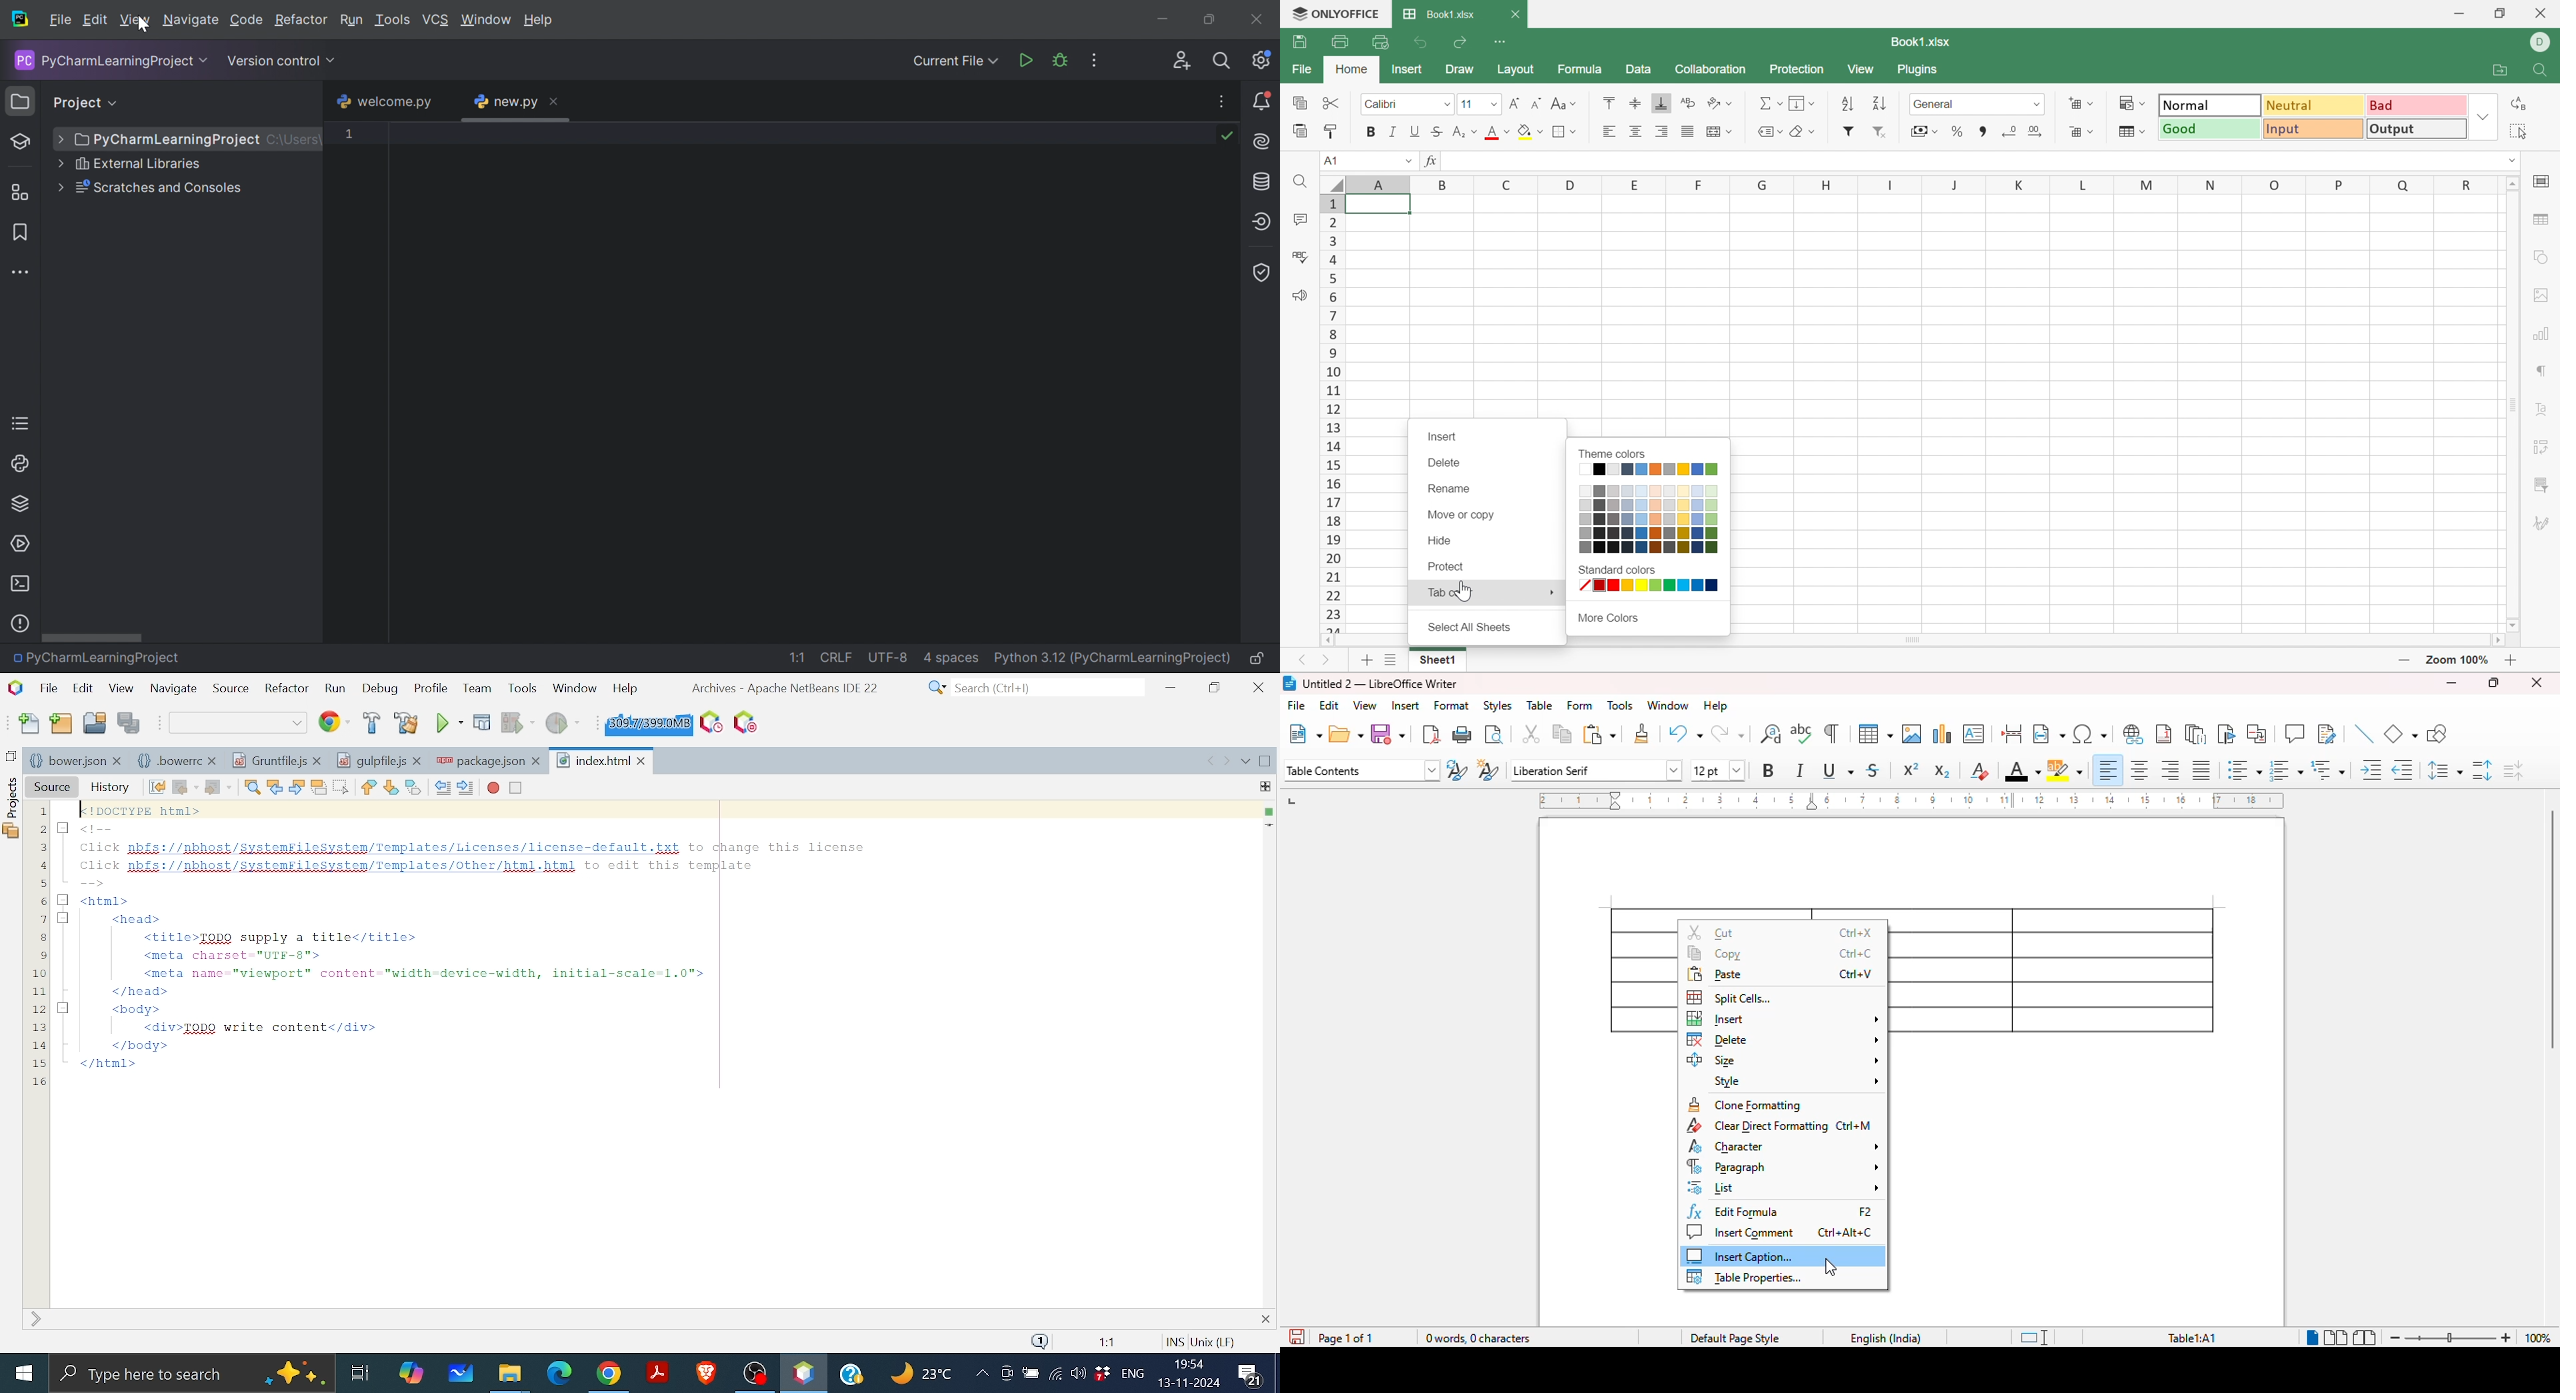  What do you see at coordinates (1719, 103) in the screenshot?
I see `Orientation` at bounding box center [1719, 103].